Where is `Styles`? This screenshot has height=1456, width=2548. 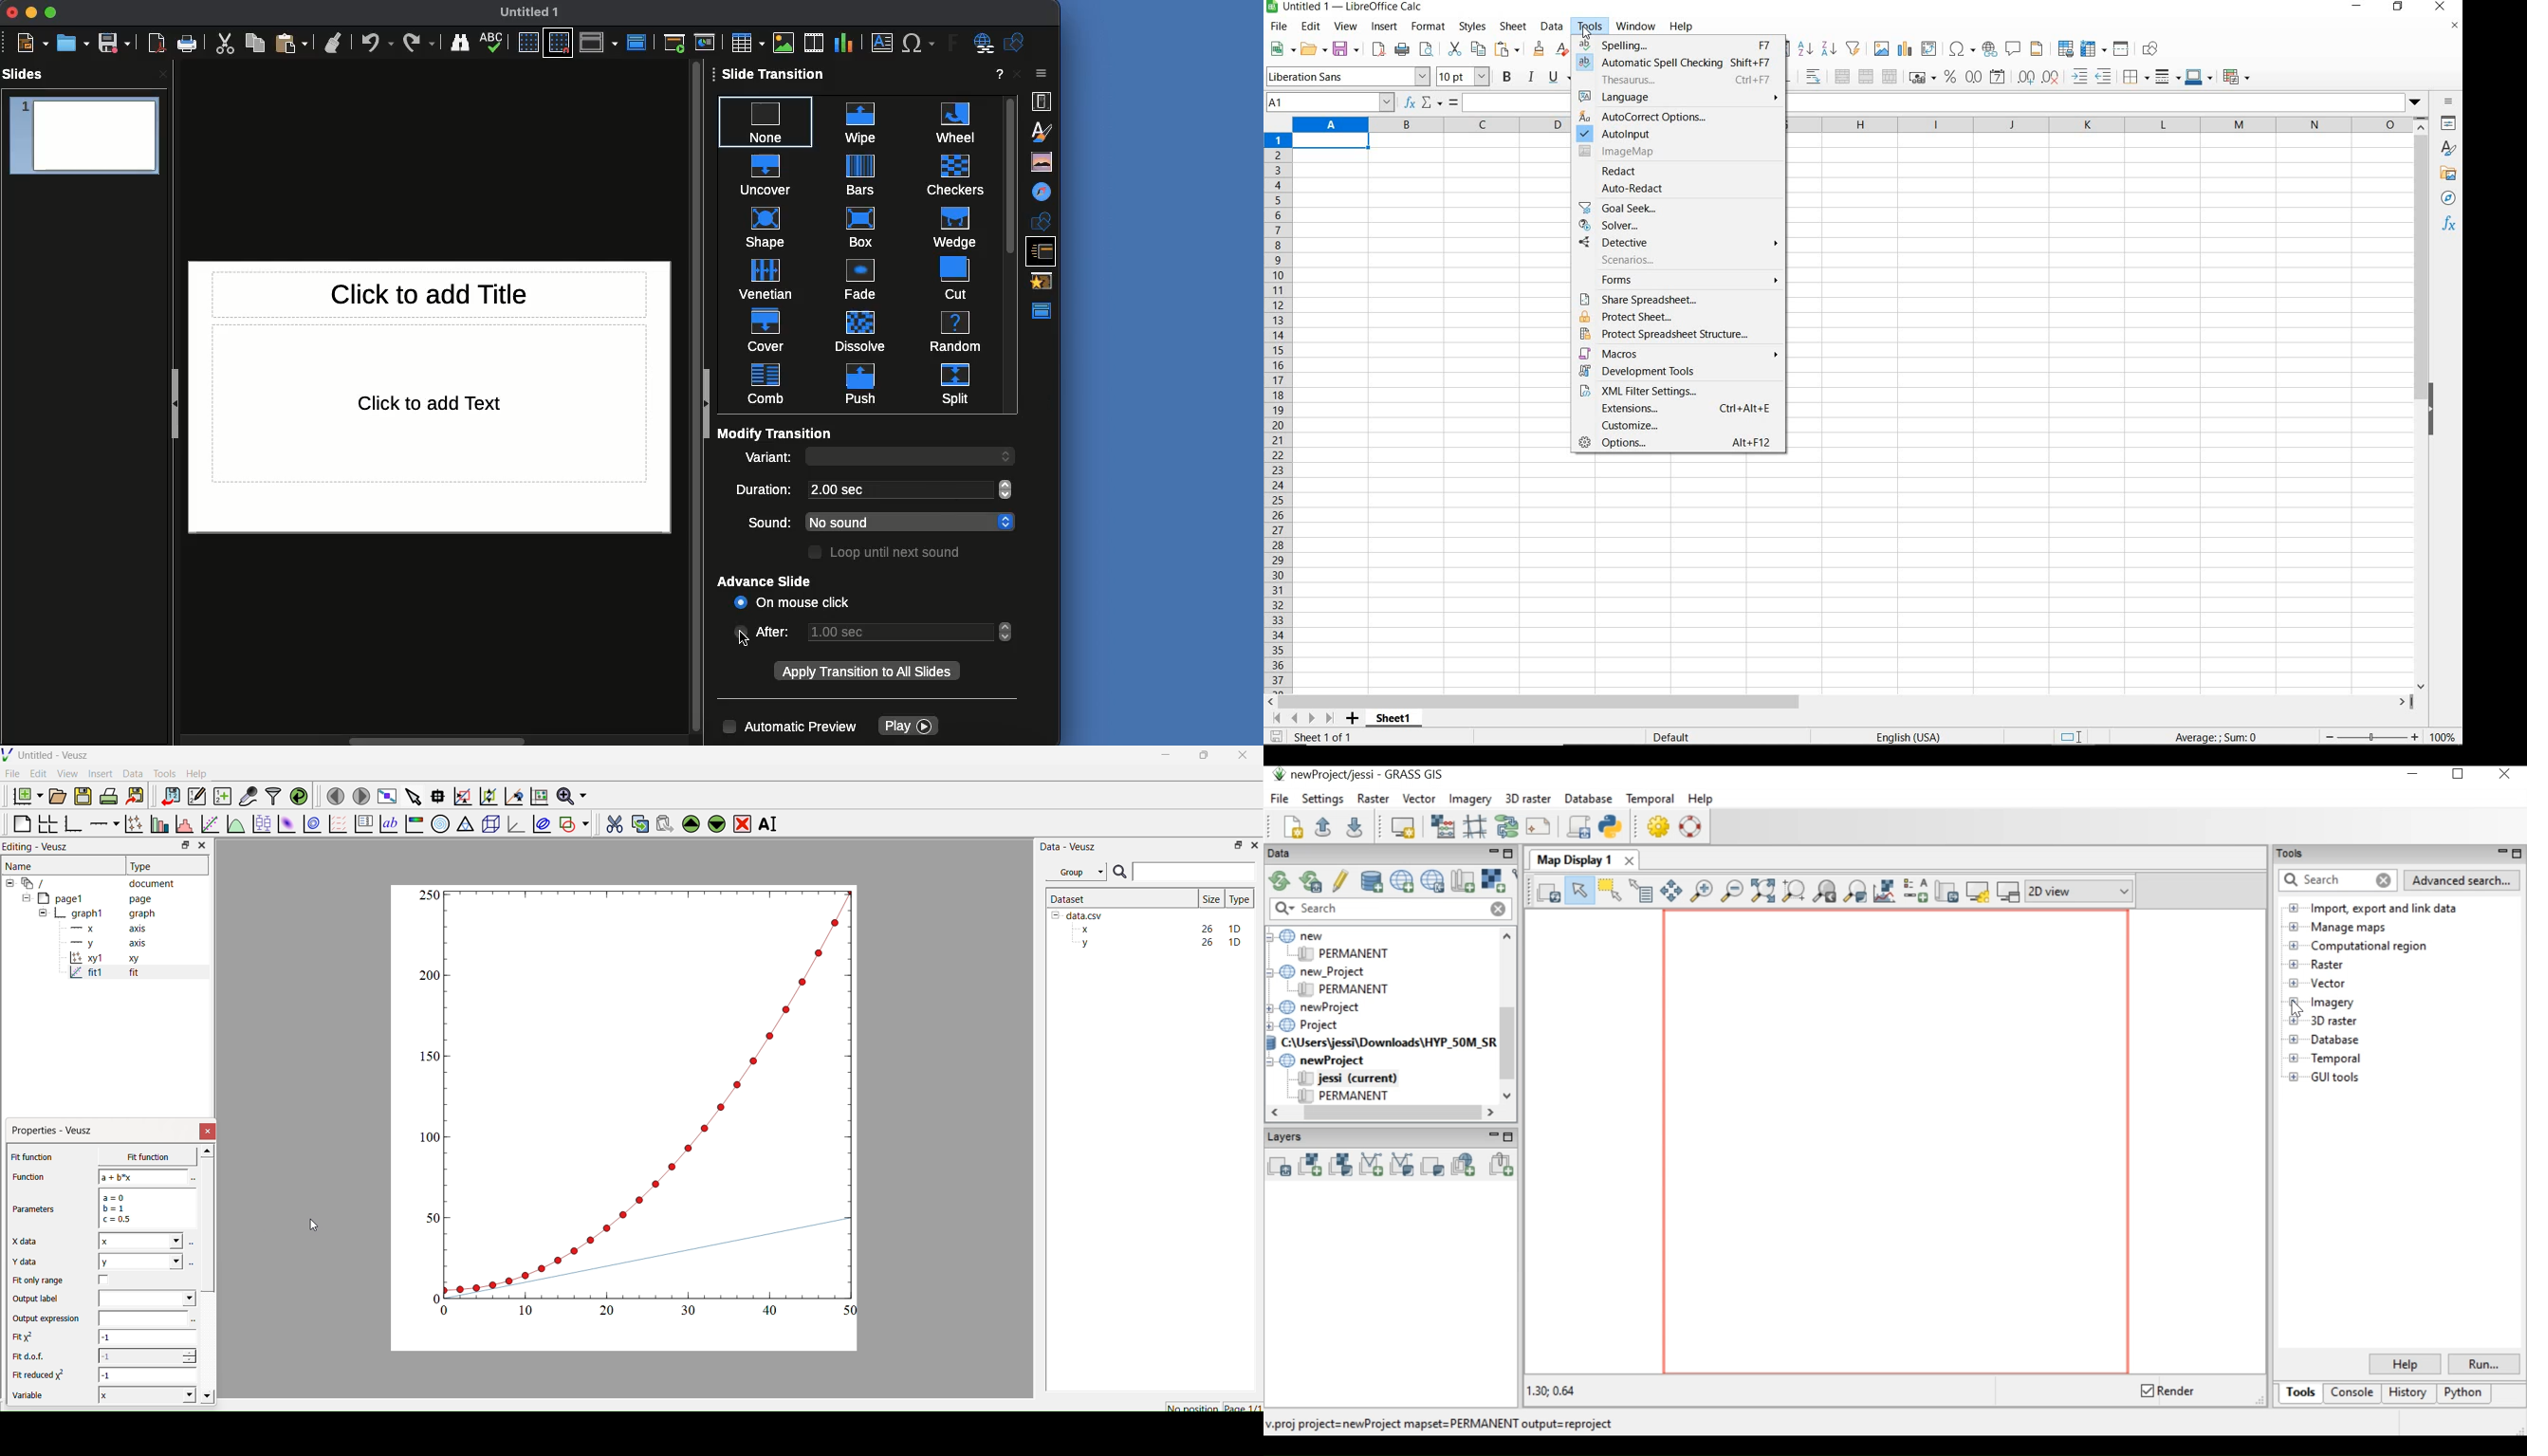
Styles is located at coordinates (1040, 131).